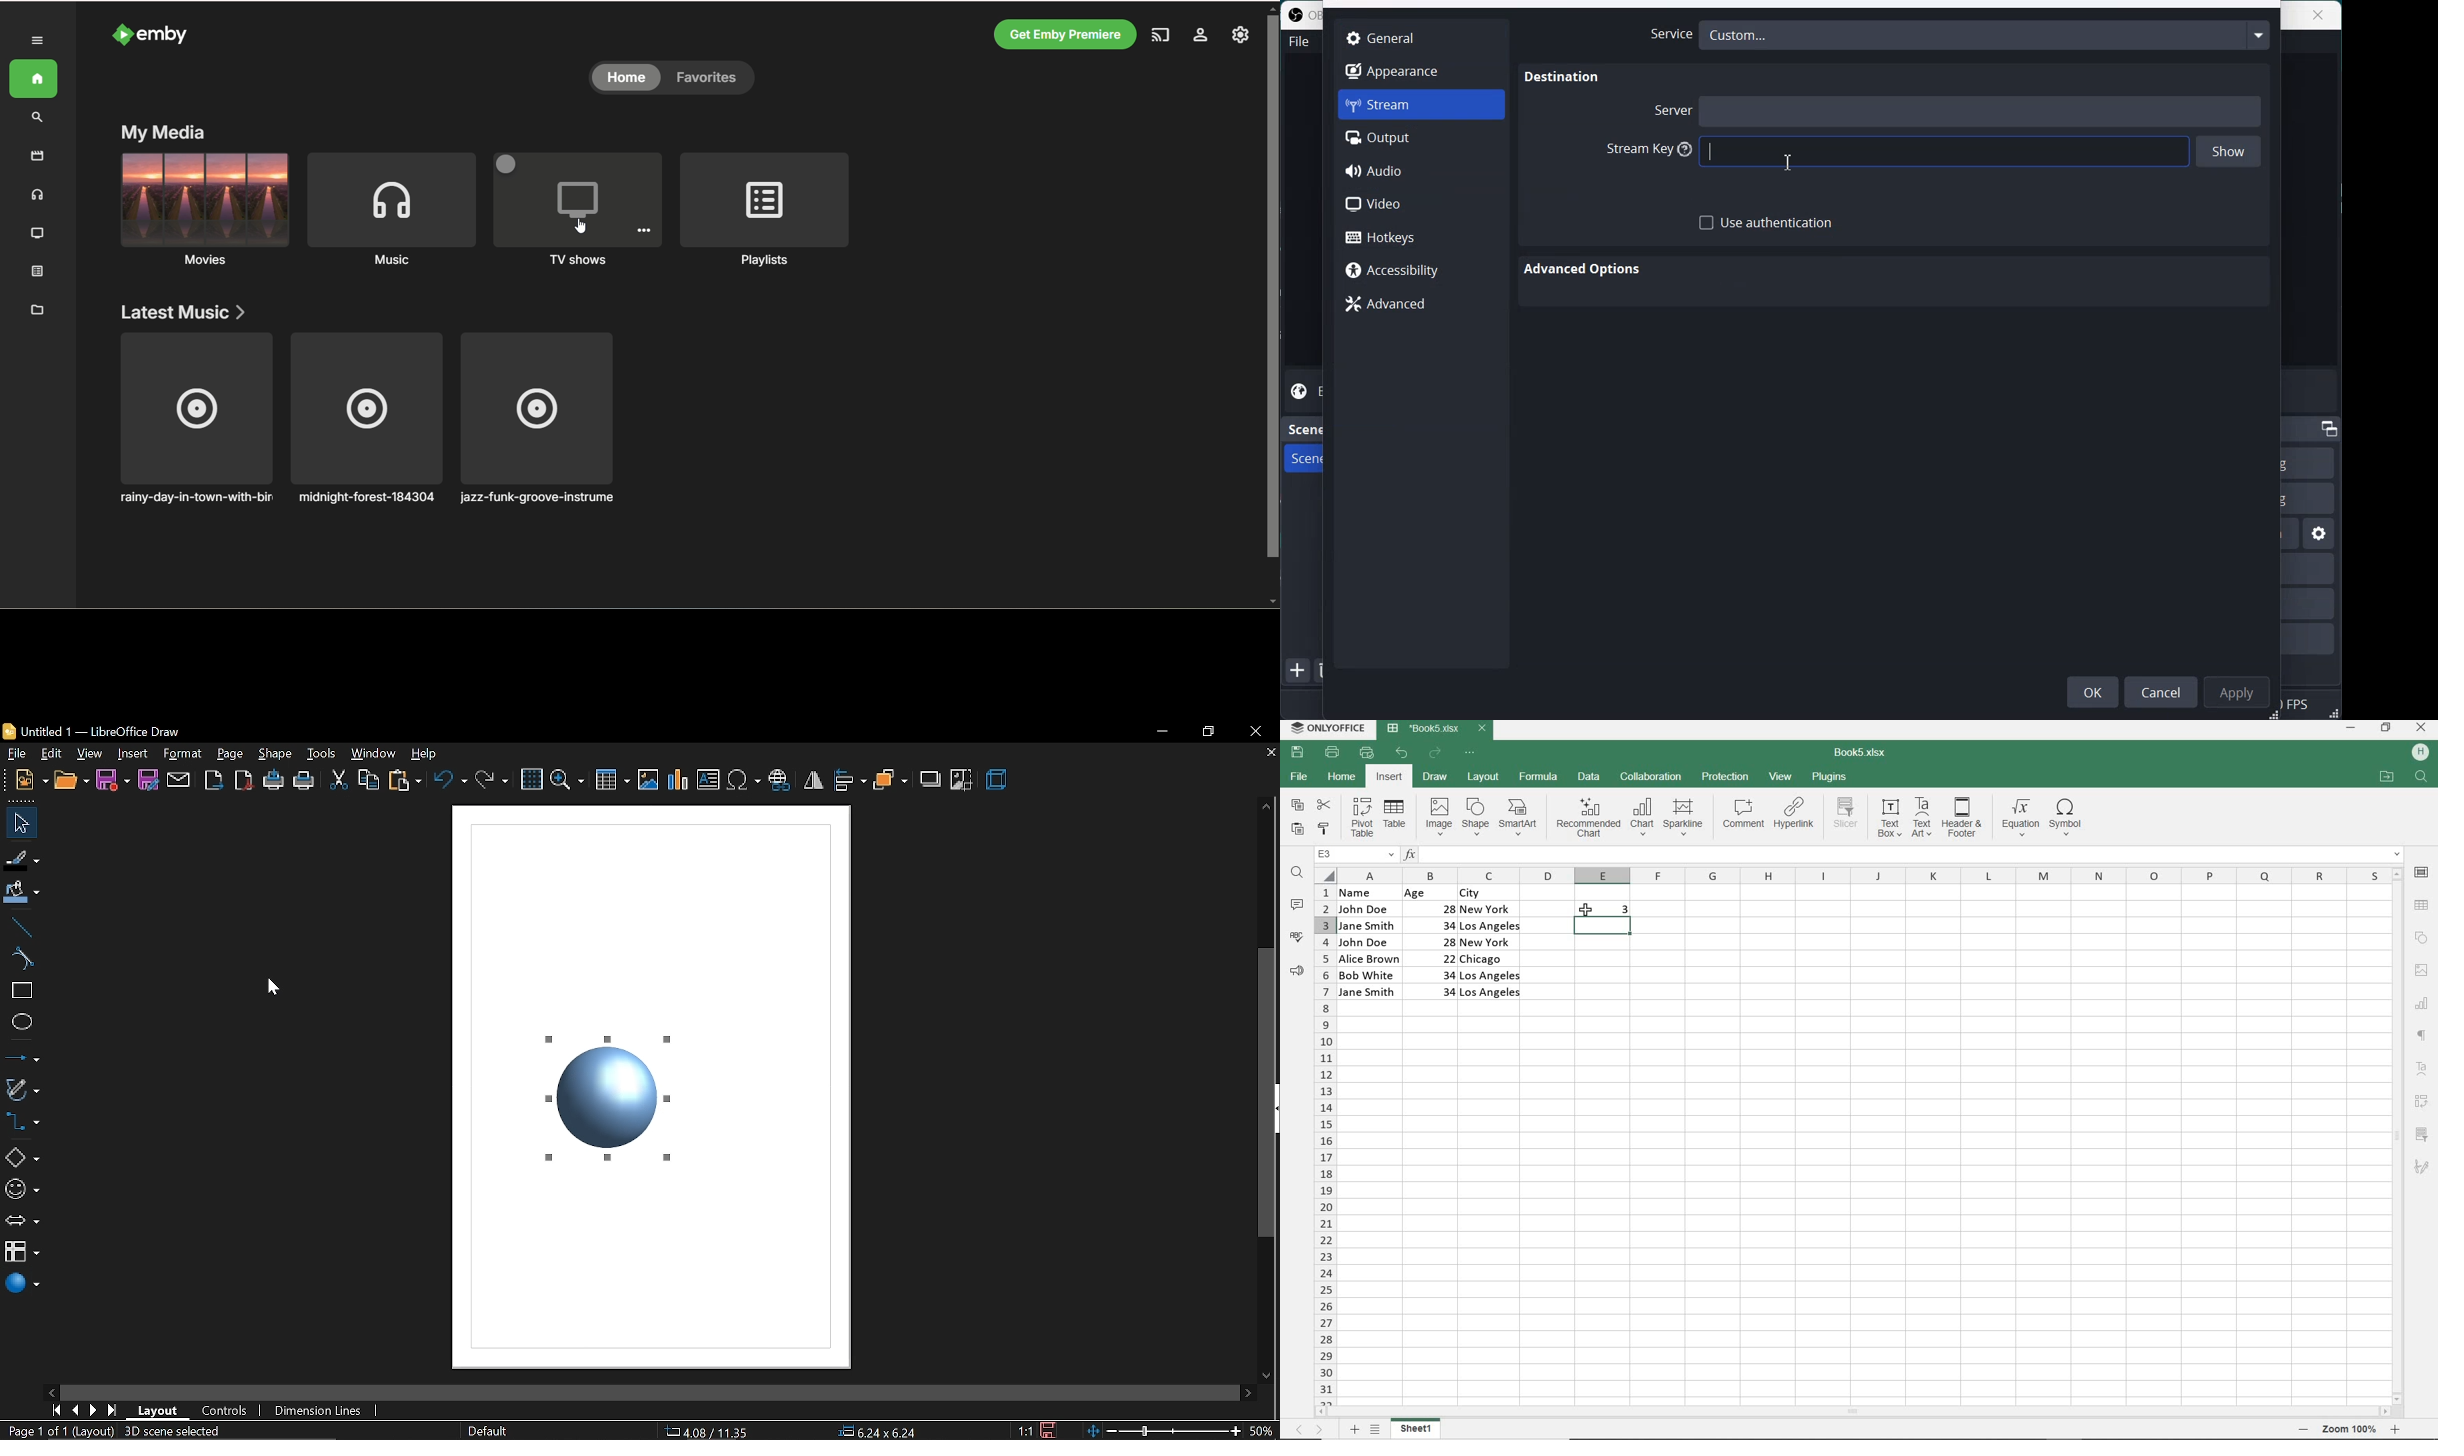 The width and height of the screenshot is (2464, 1456). Describe the element at coordinates (607, 1099) in the screenshot. I see `Sphere added` at that location.